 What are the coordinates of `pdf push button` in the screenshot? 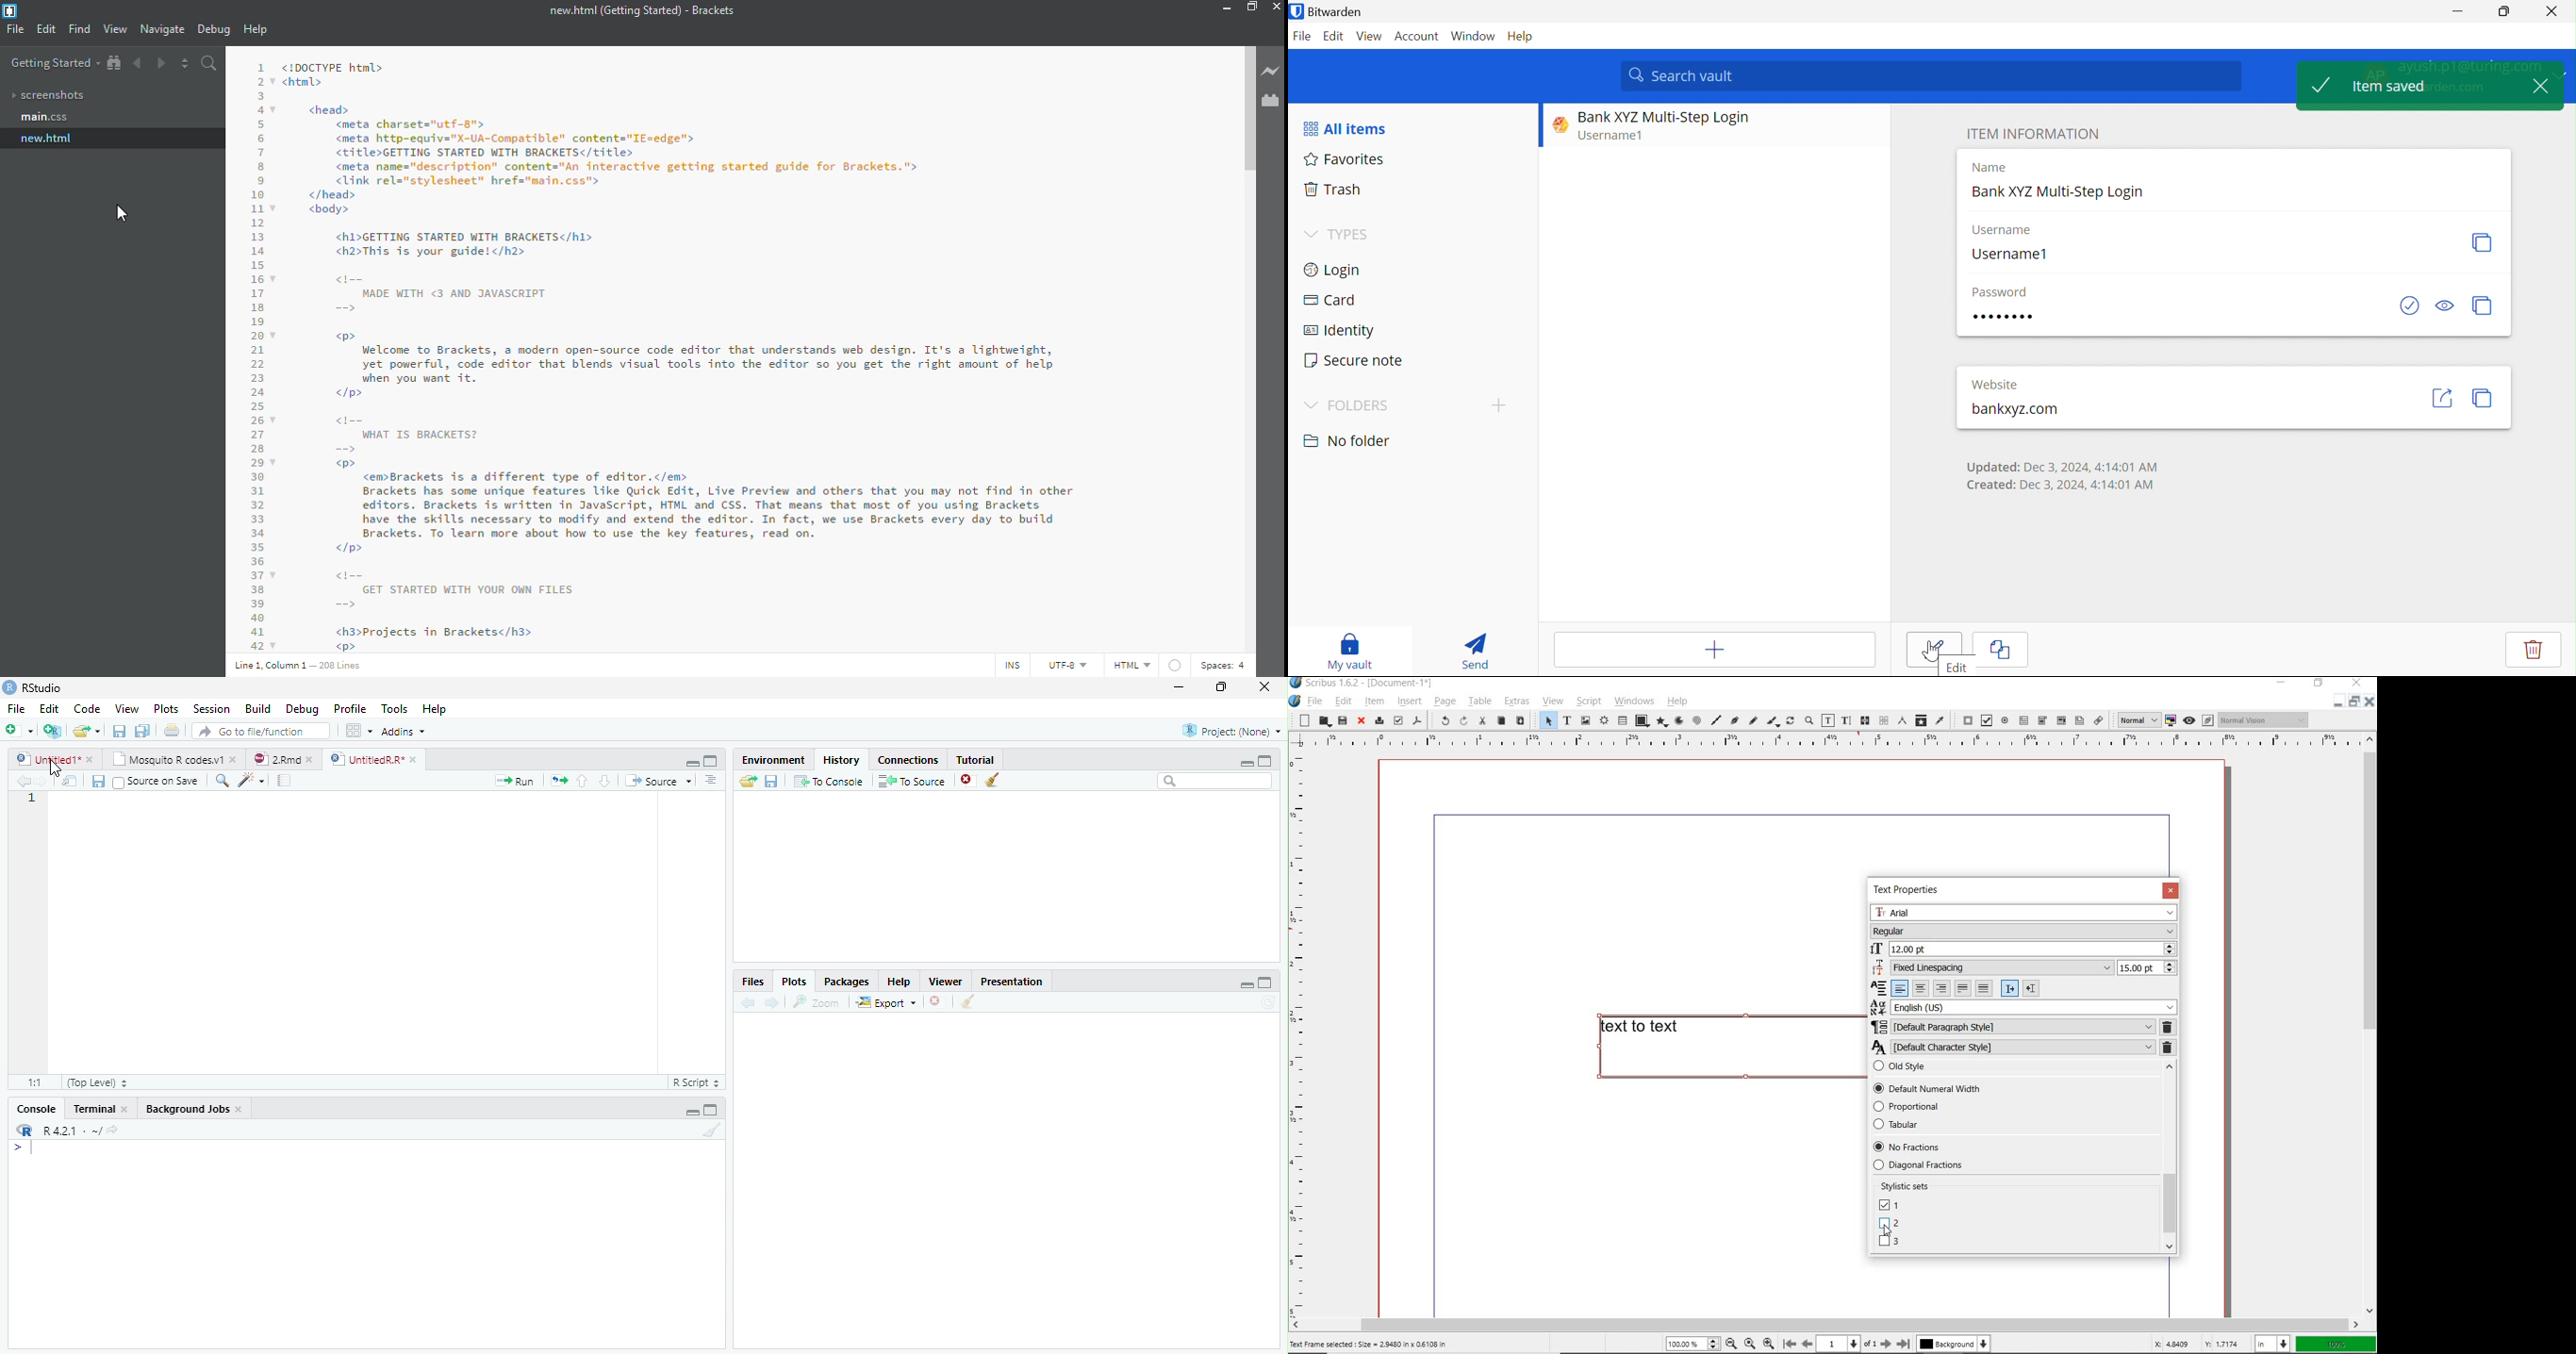 It's located at (1965, 720).